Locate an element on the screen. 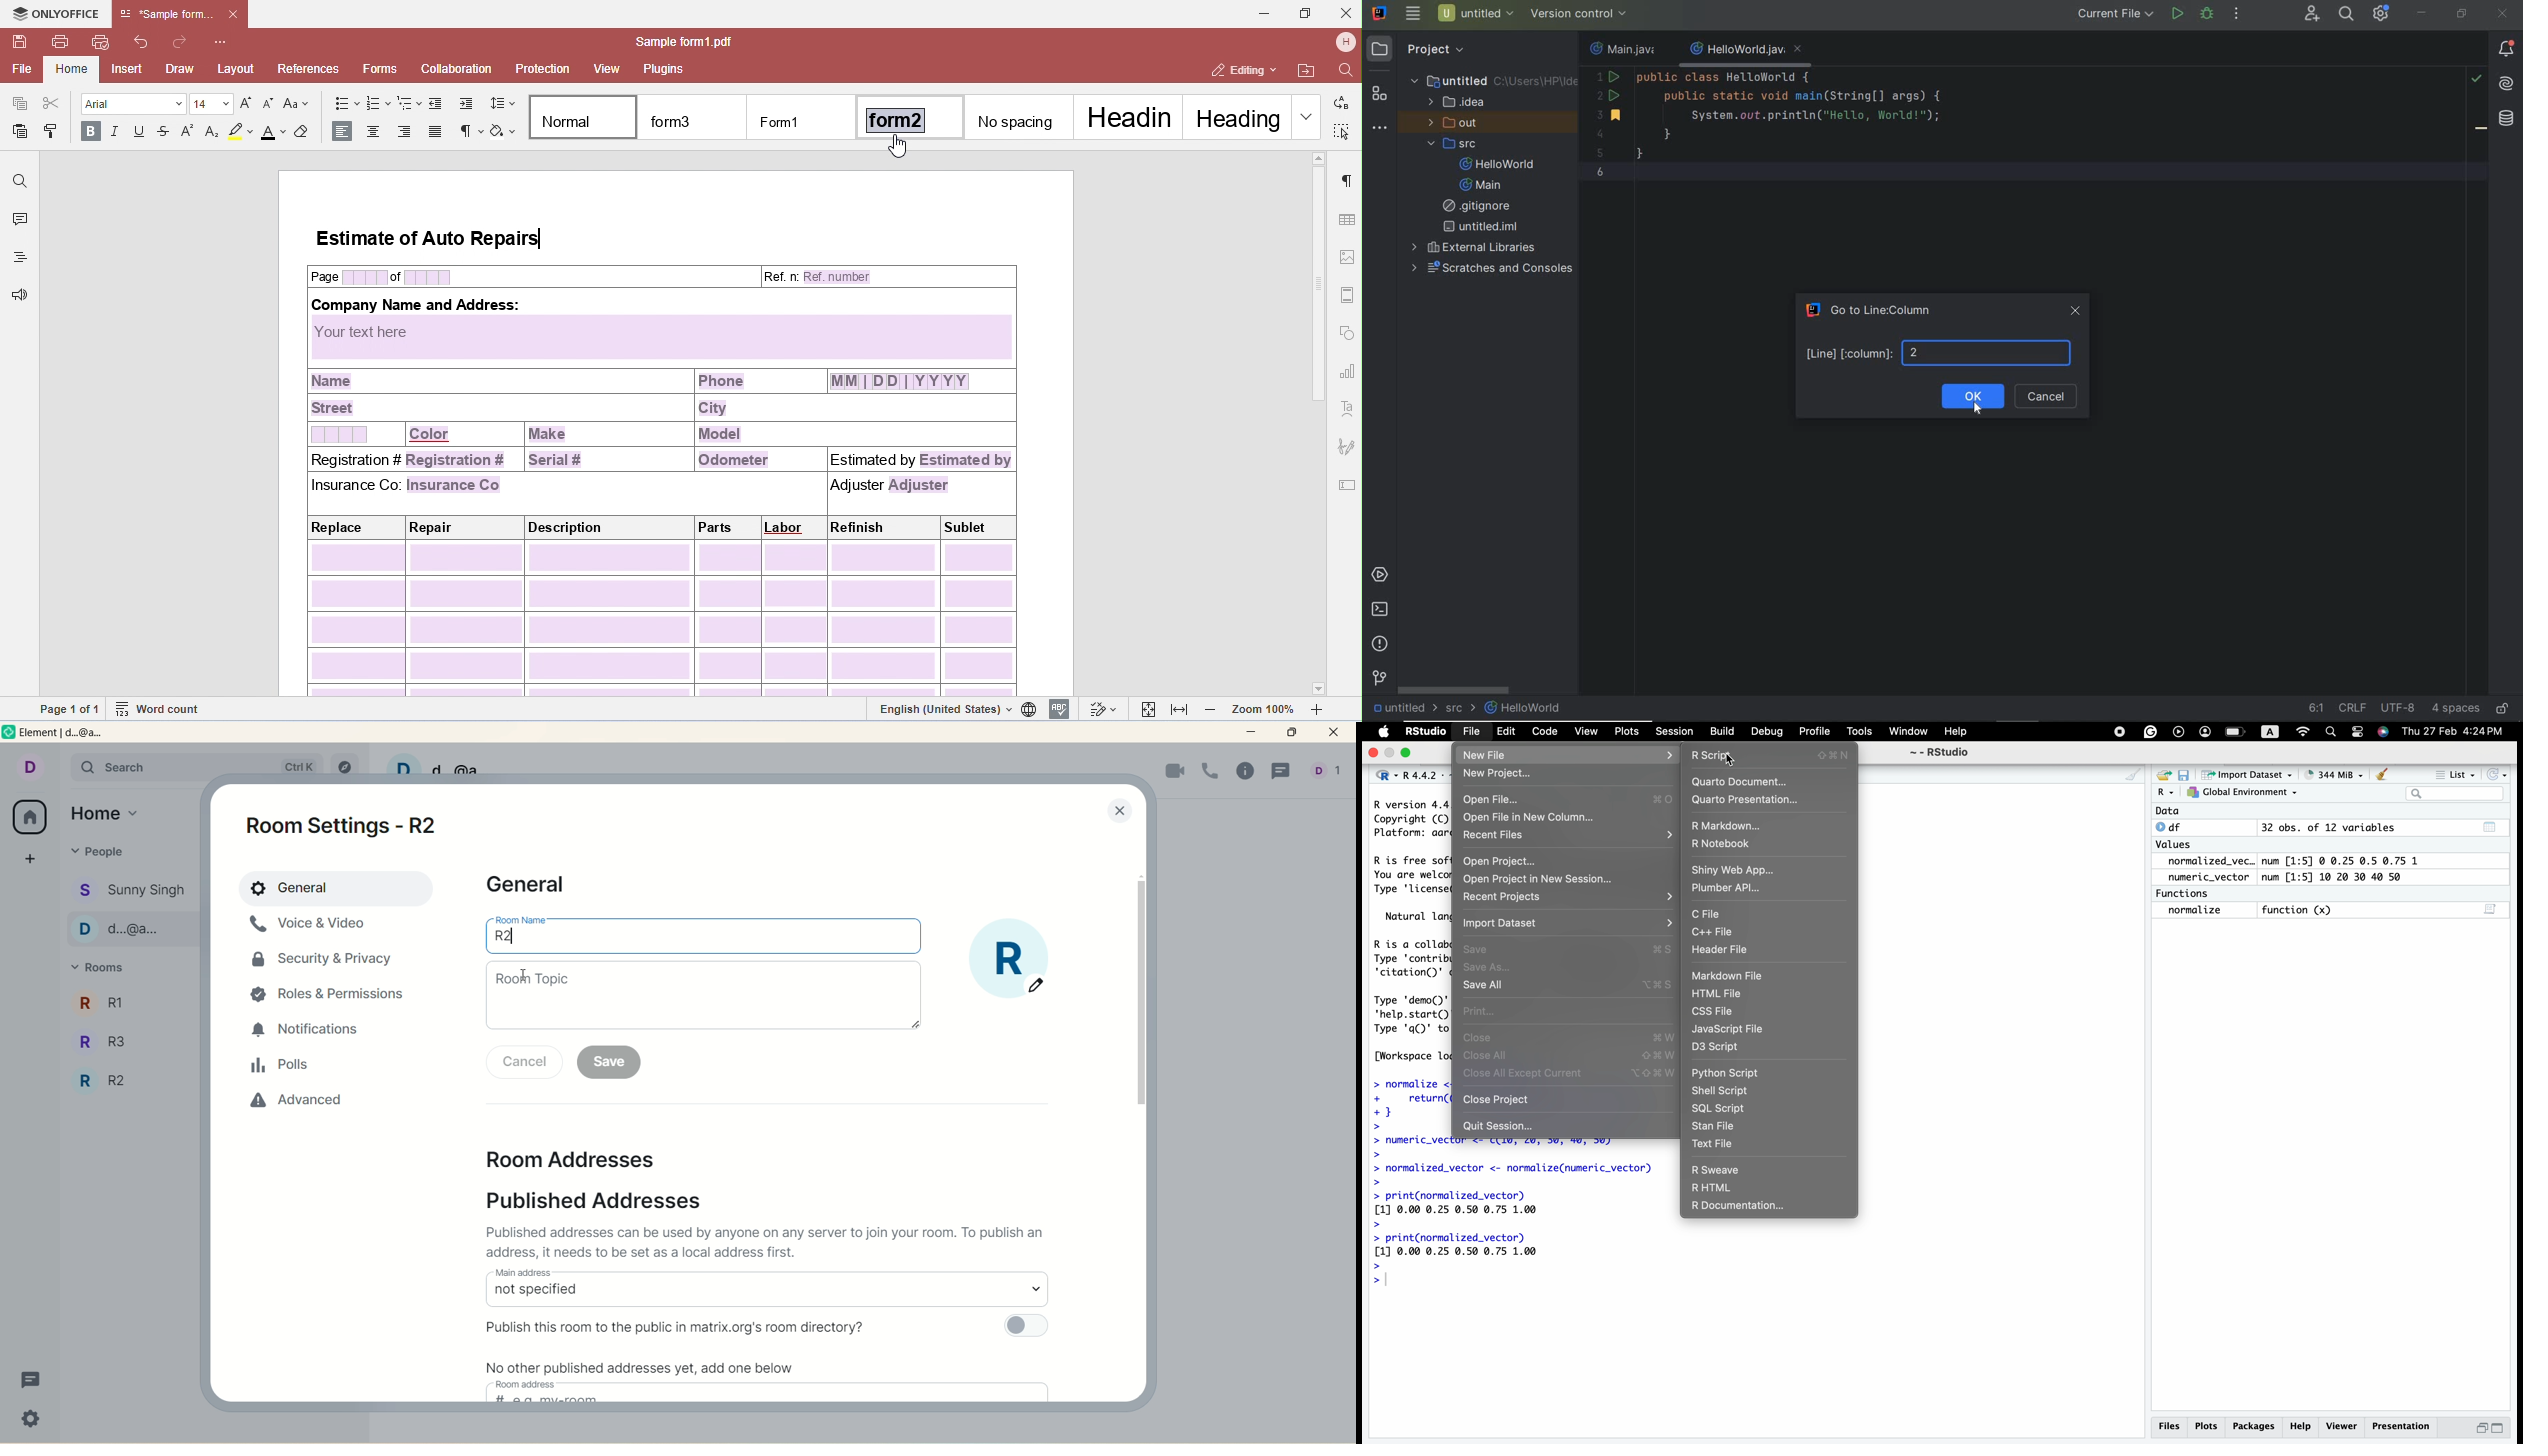 This screenshot has height=1456, width=2548. Session is located at coordinates (1673, 732).